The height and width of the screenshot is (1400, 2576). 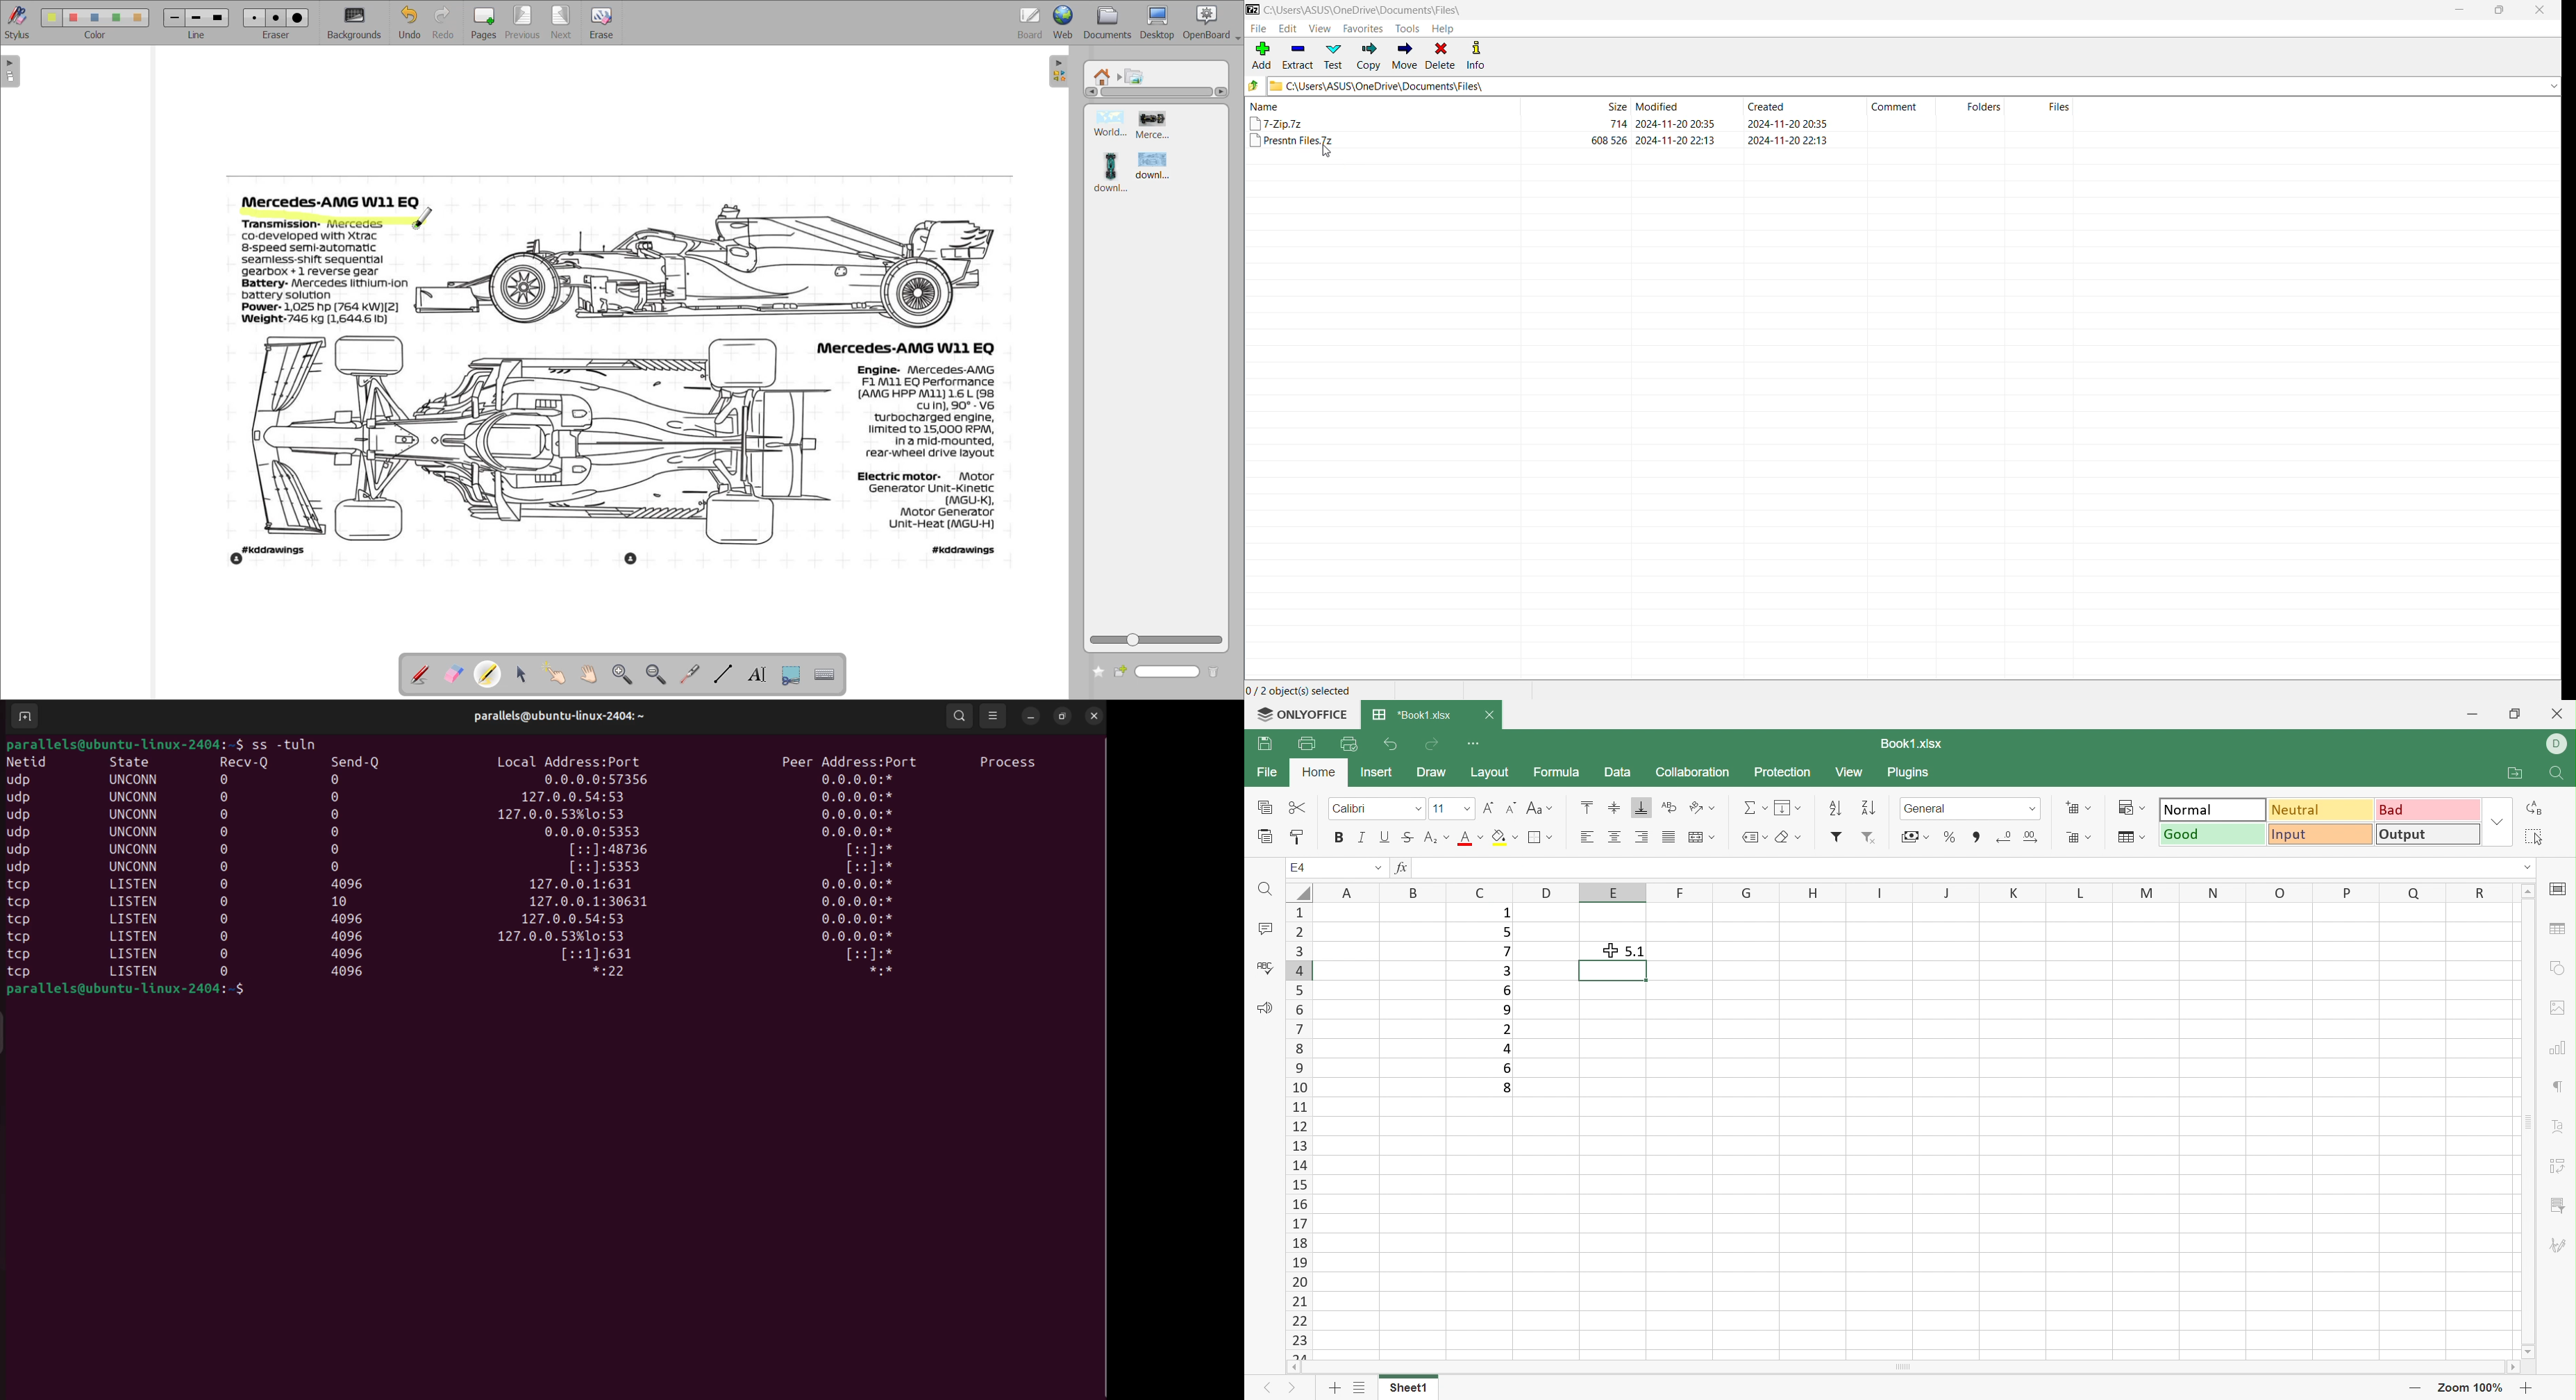 I want to click on Find, so click(x=1263, y=890).